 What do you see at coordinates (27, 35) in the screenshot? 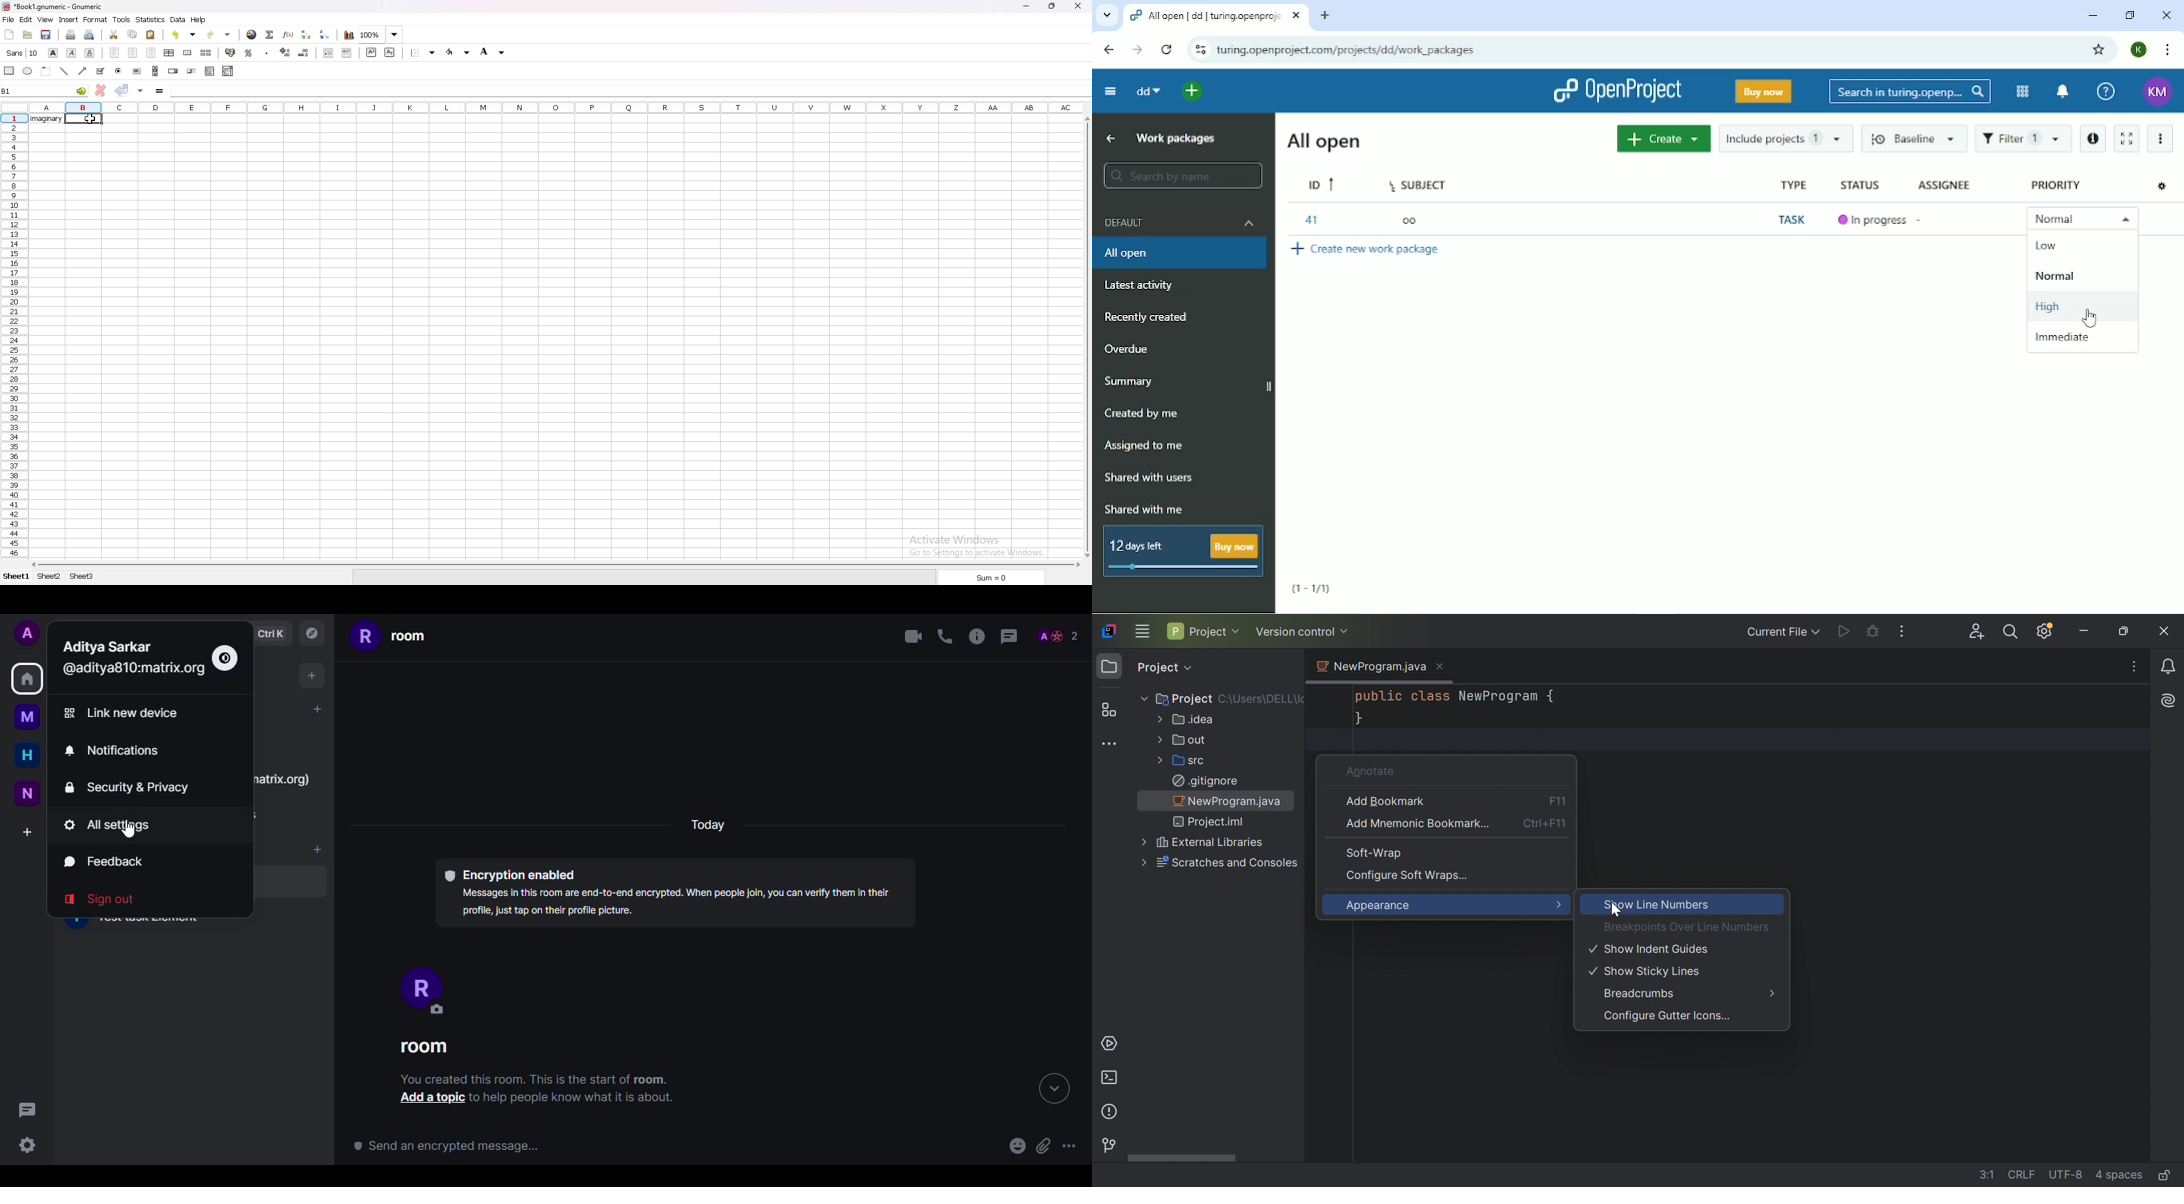
I see `open` at bounding box center [27, 35].